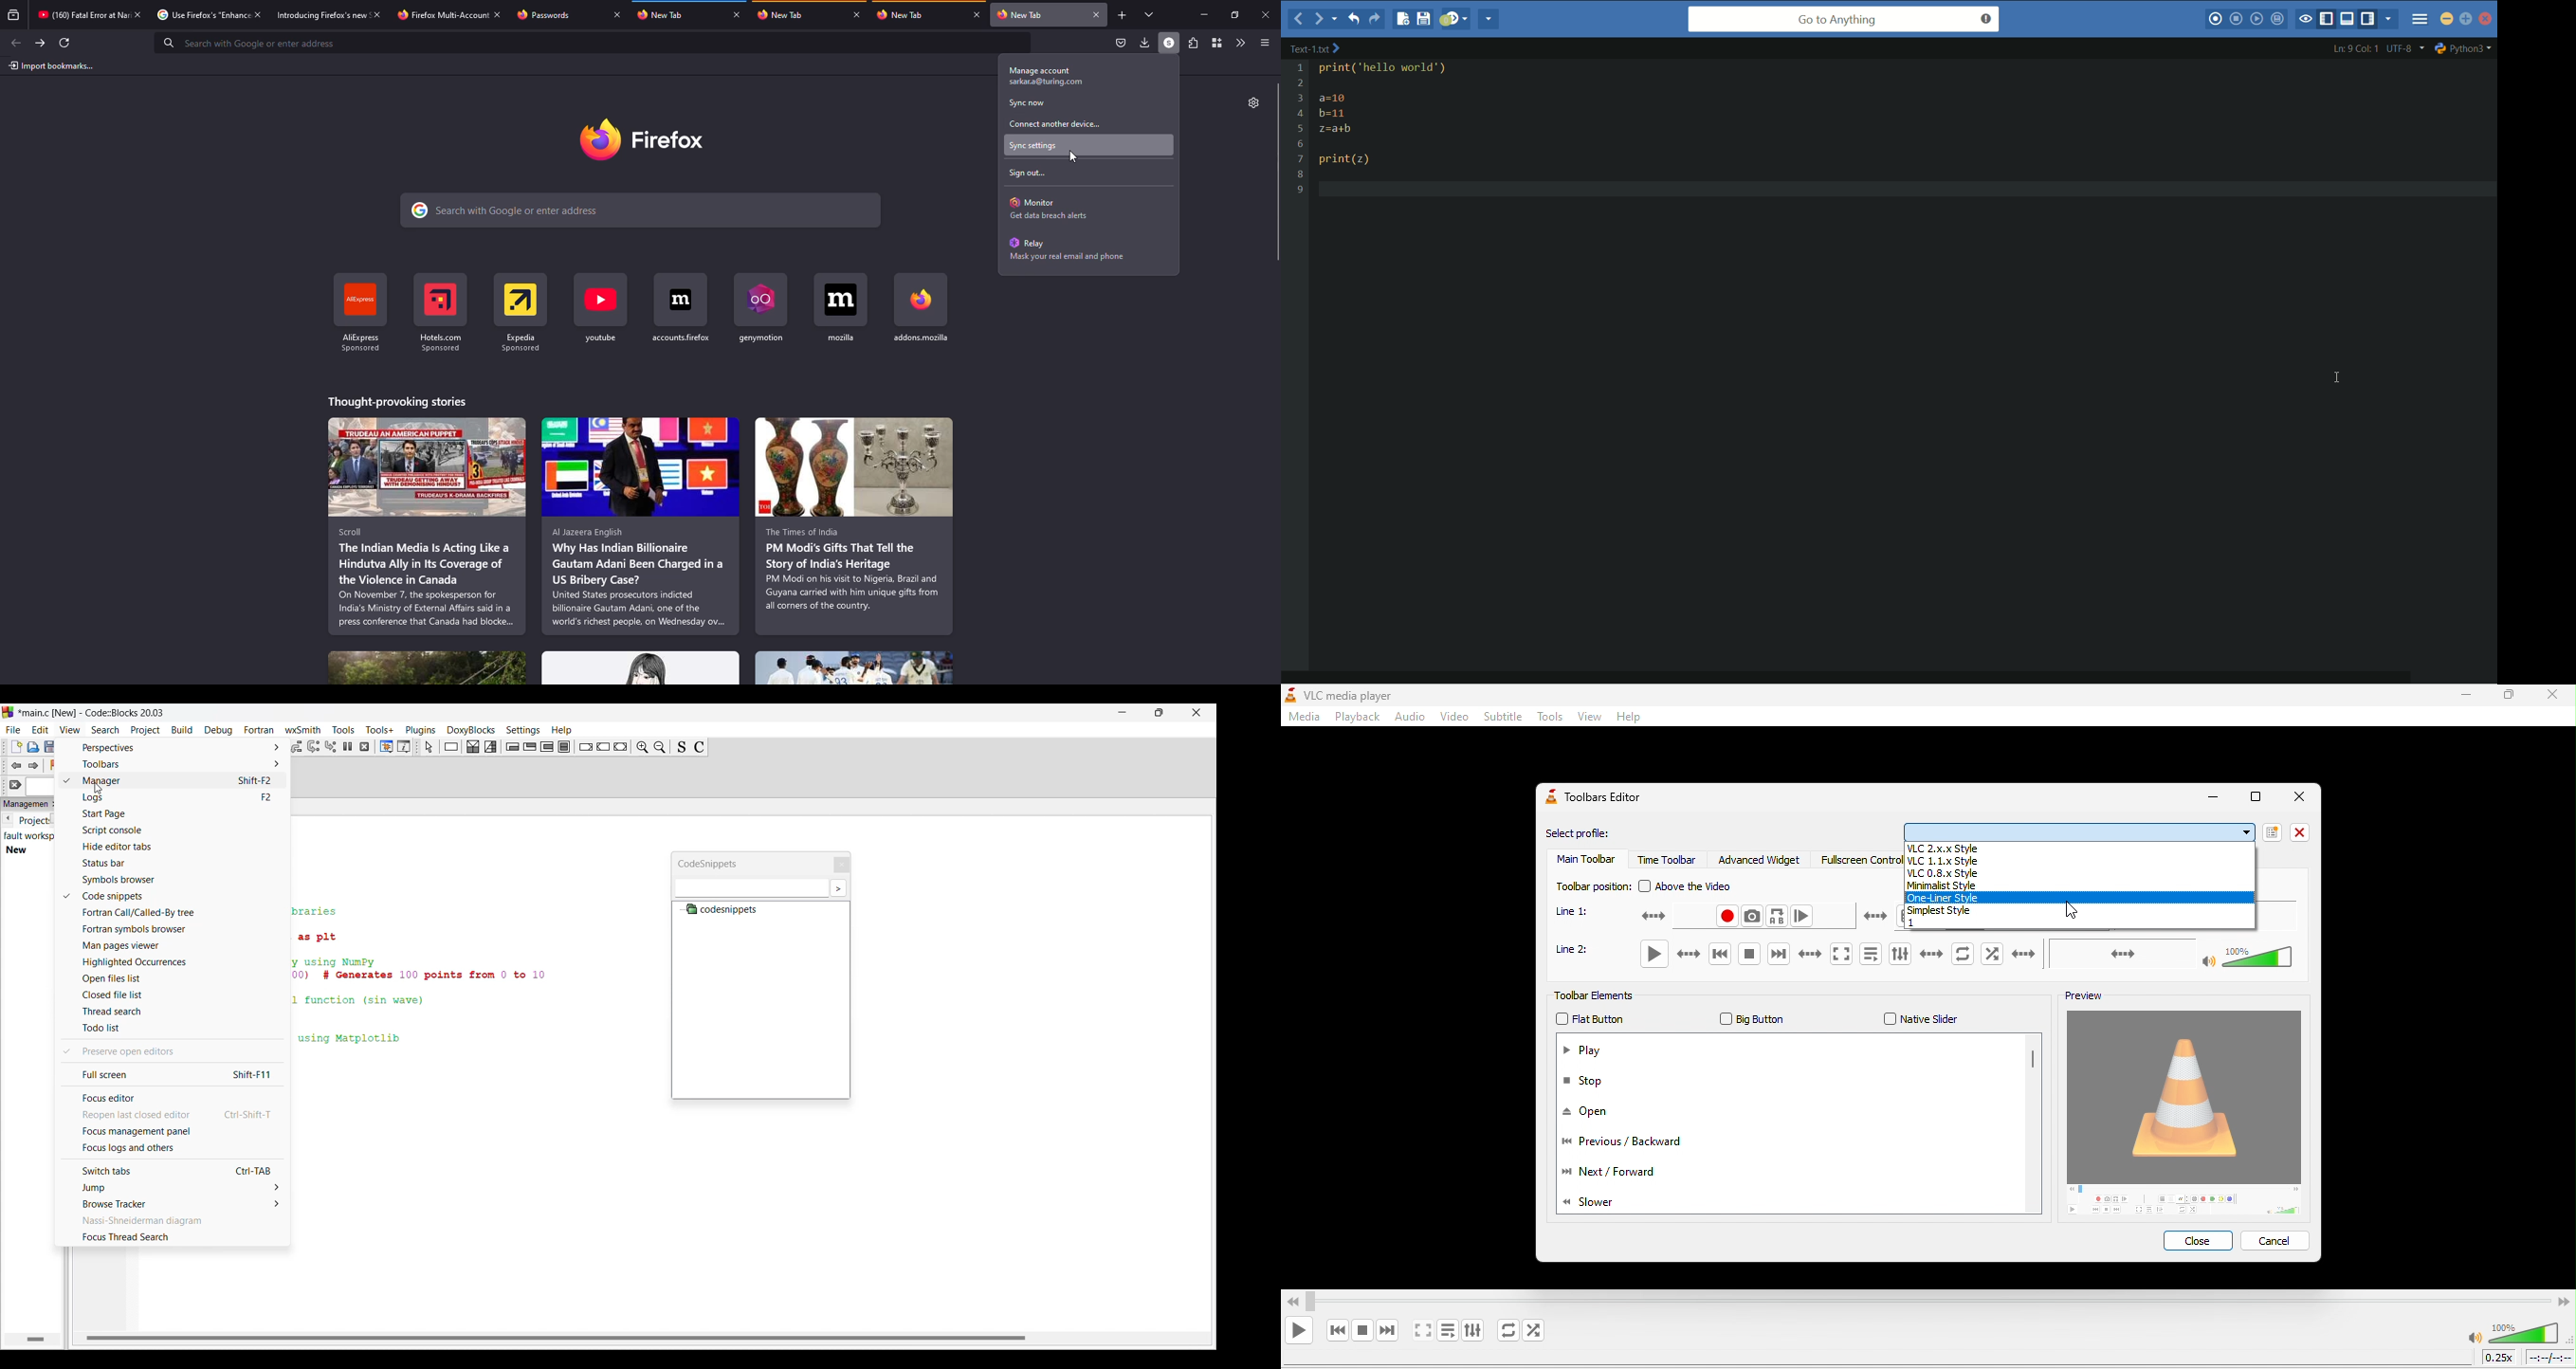  I want to click on show/hide right pane, so click(2372, 20).